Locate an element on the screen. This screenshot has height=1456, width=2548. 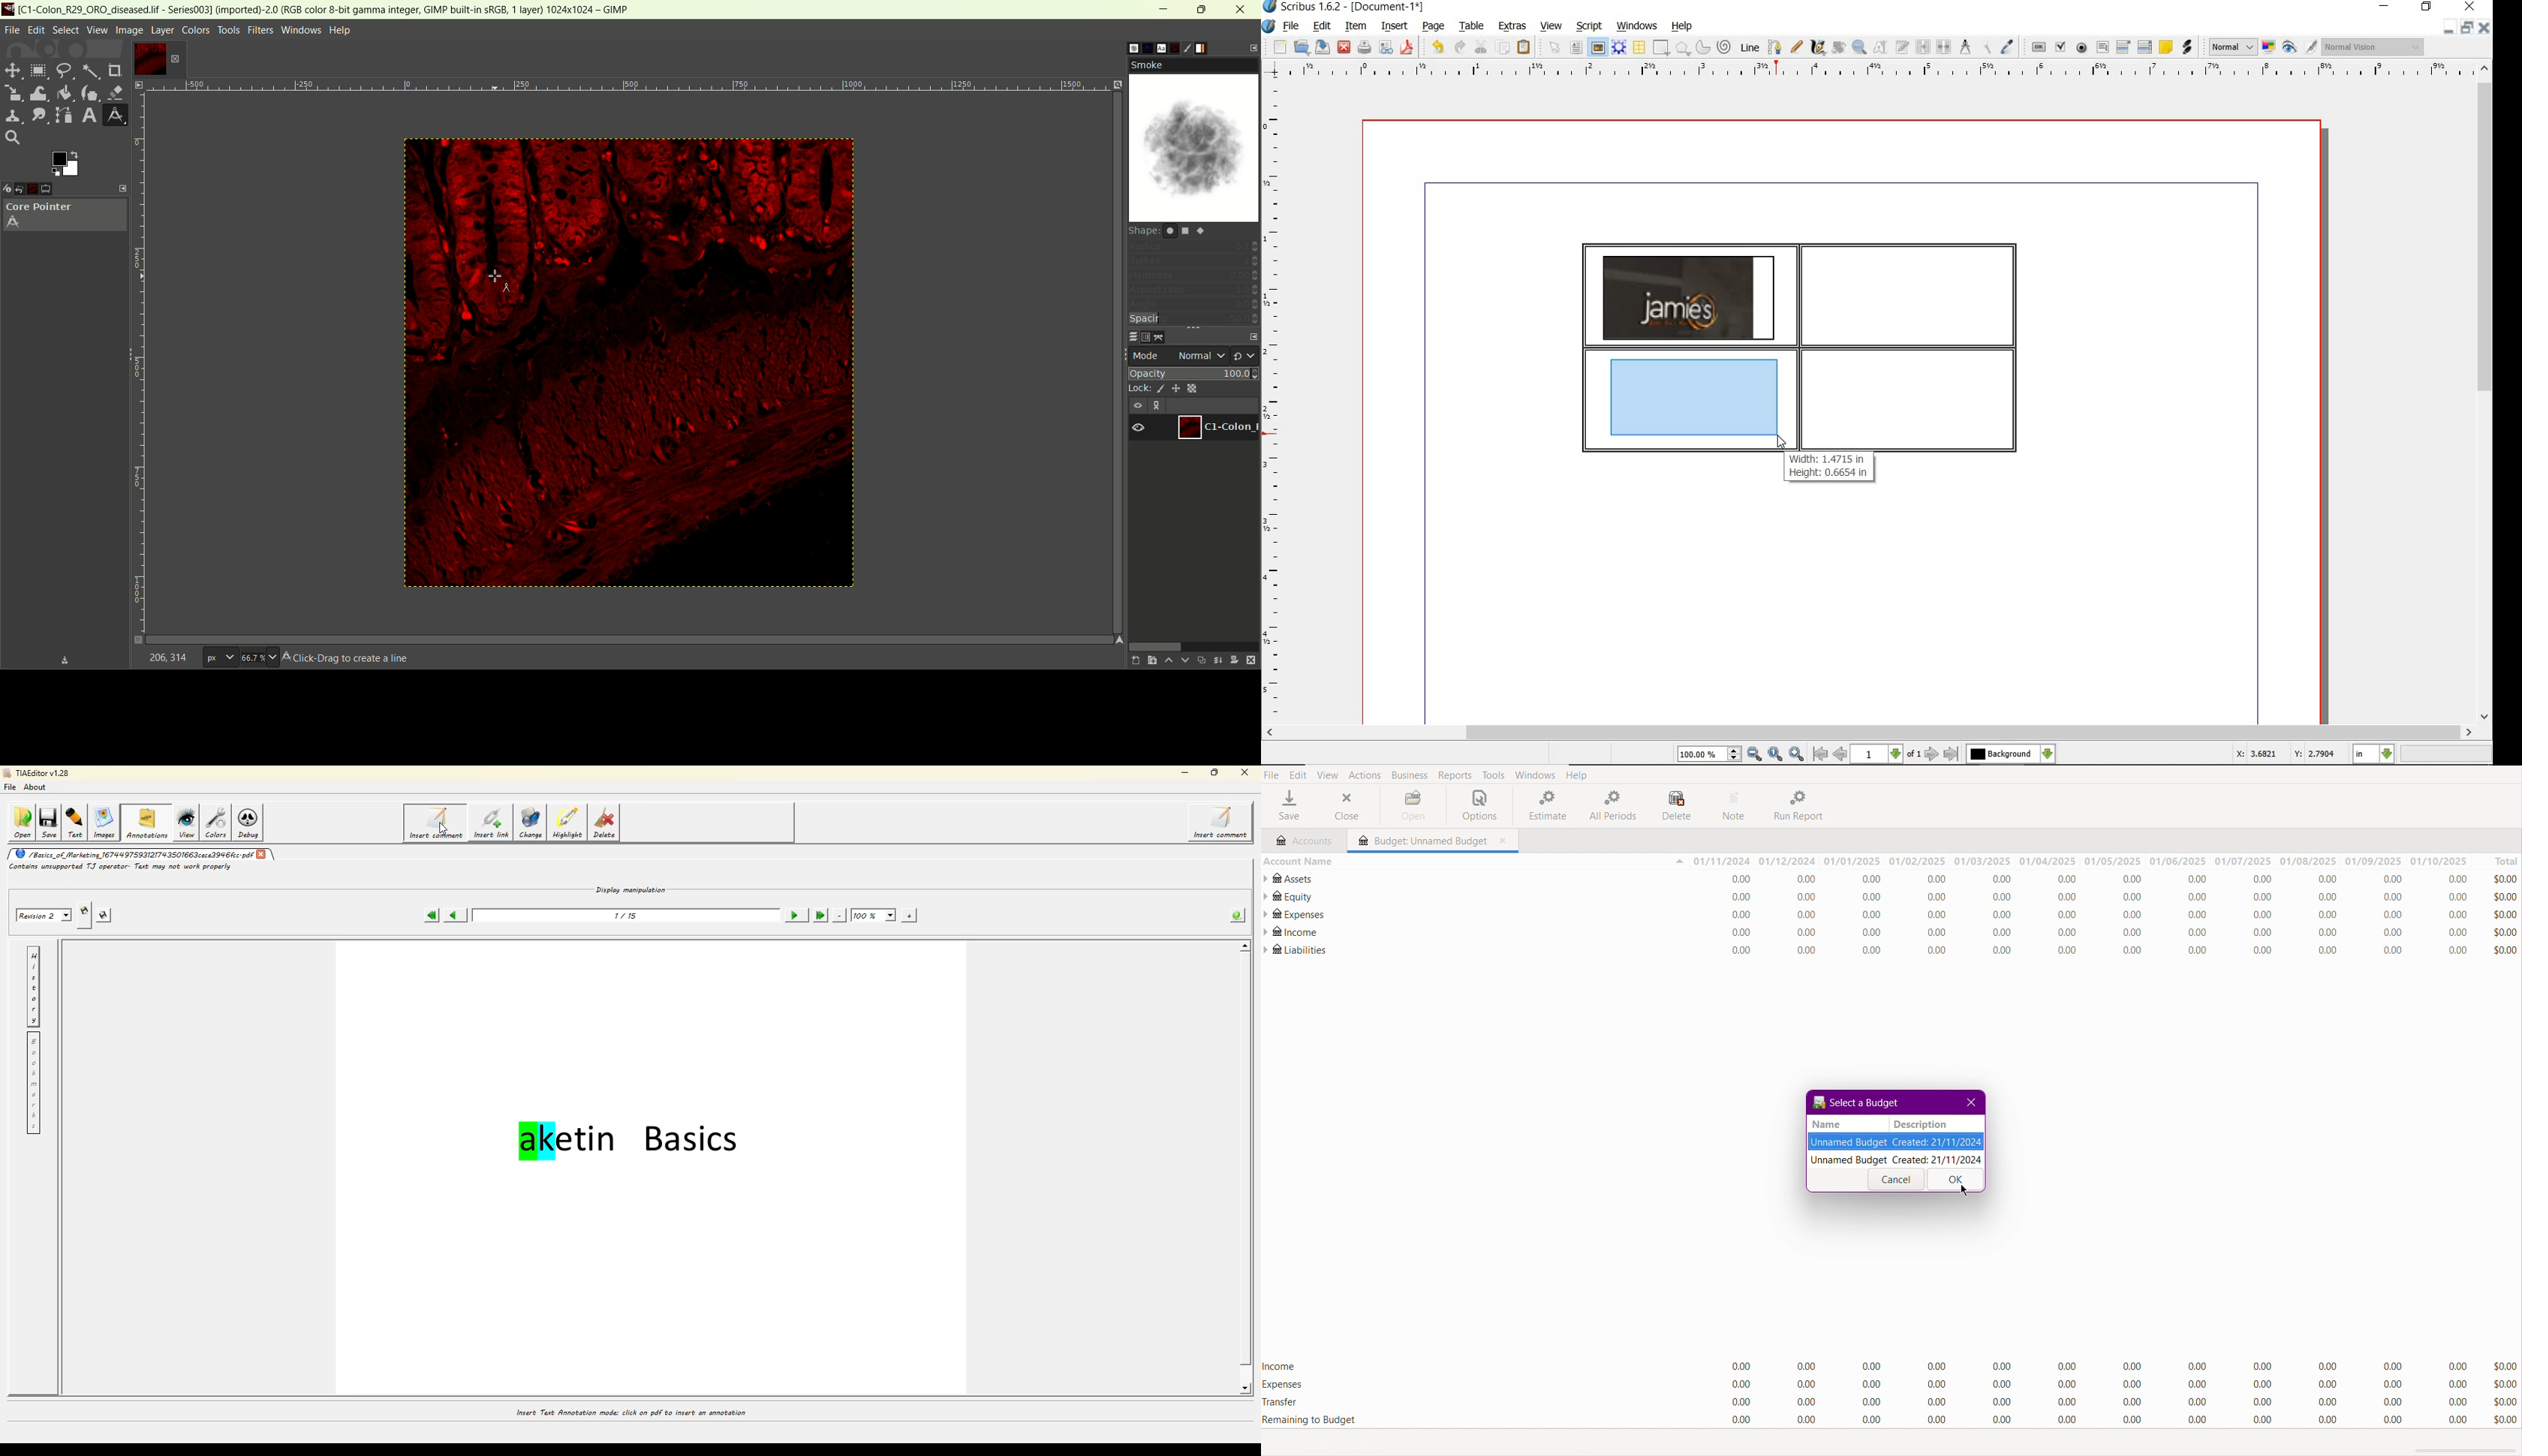
shape is located at coordinates (1660, 48).